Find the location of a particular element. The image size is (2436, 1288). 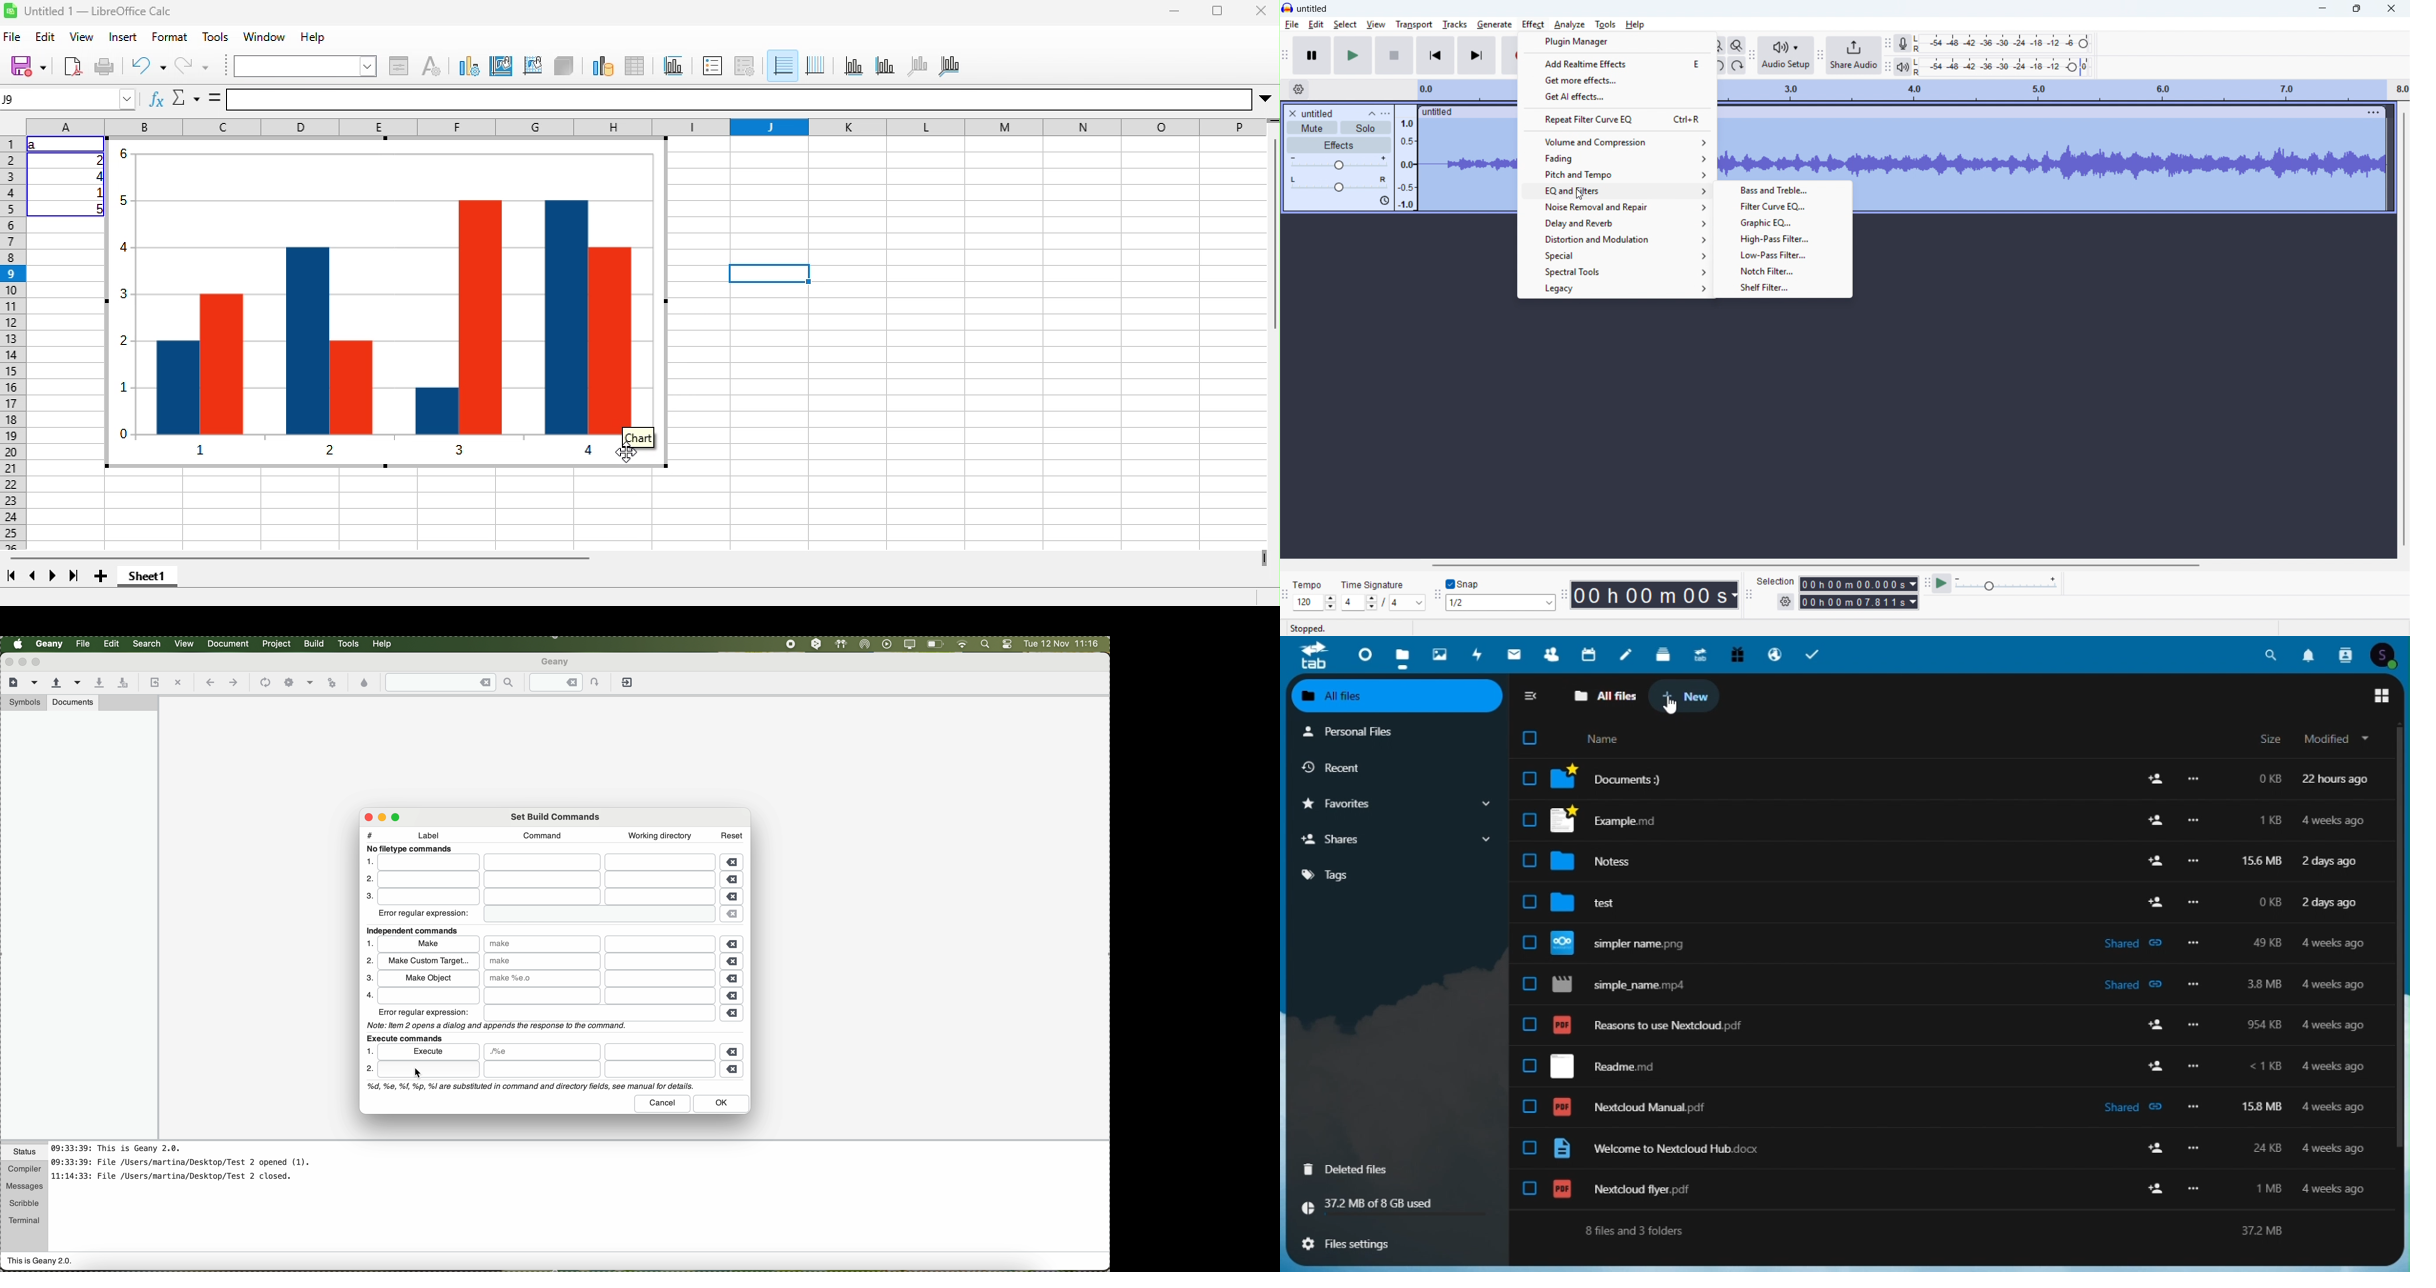

add sheet is located at coordinates (101, 577).